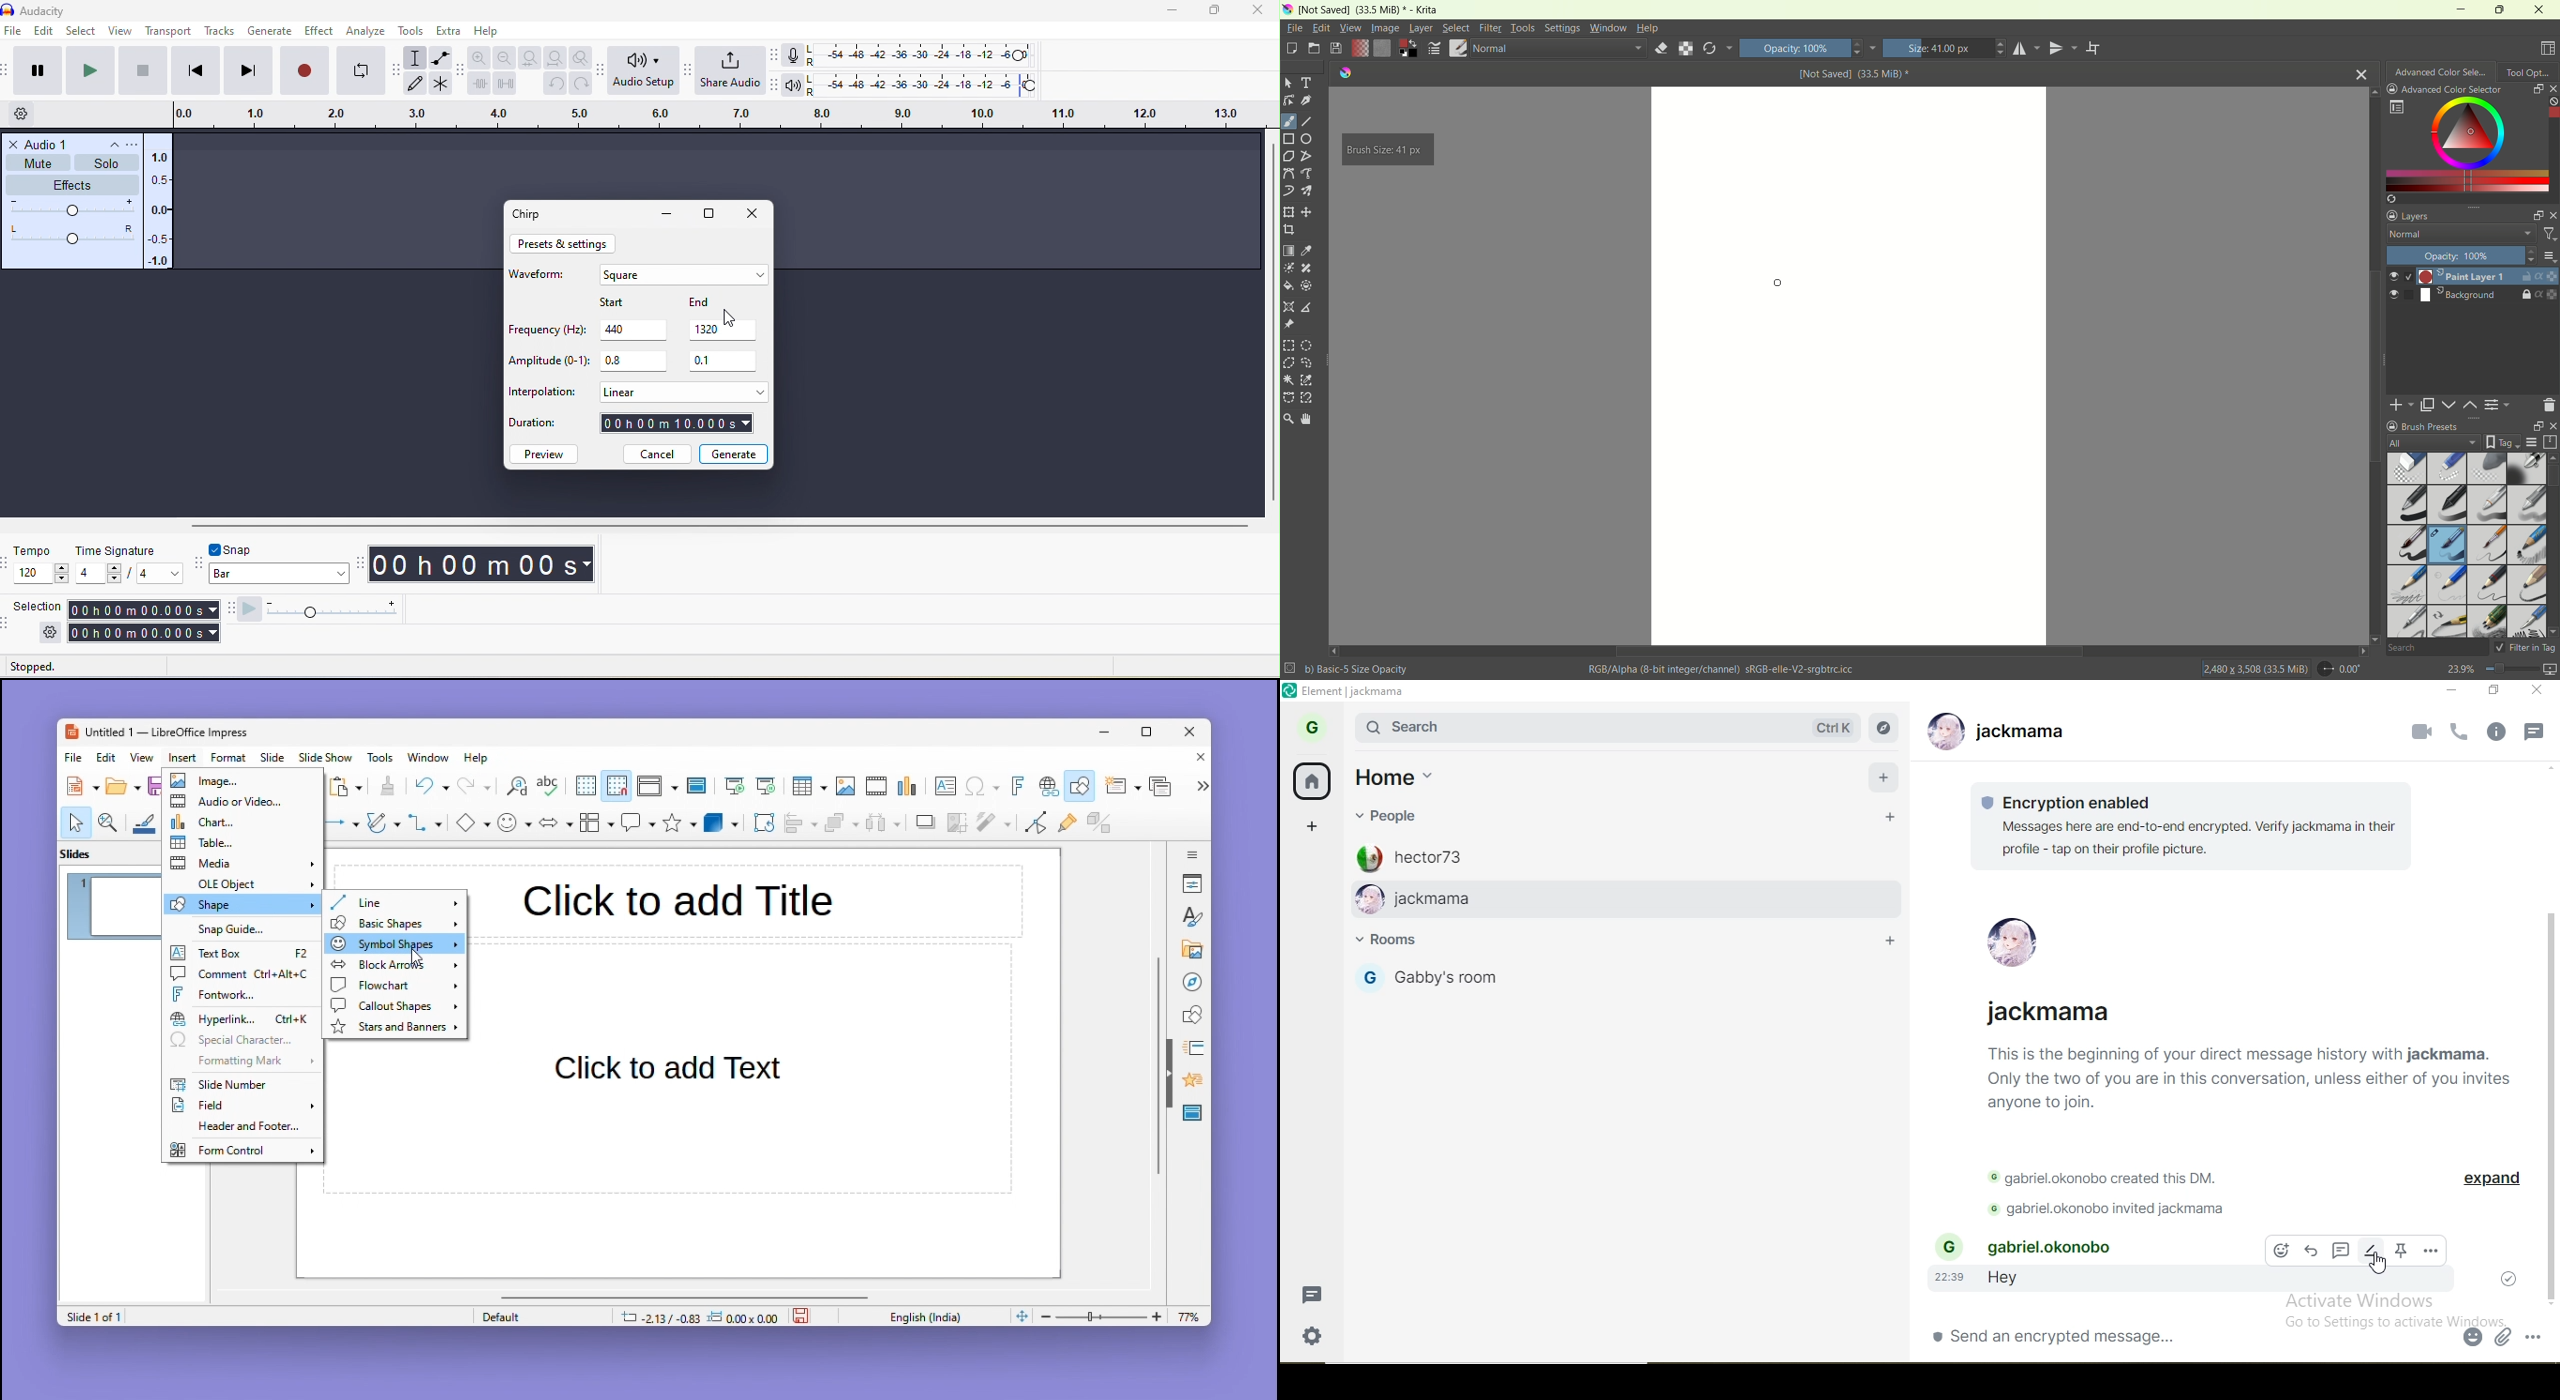  I want to click on float docker, so click(2534, 426).